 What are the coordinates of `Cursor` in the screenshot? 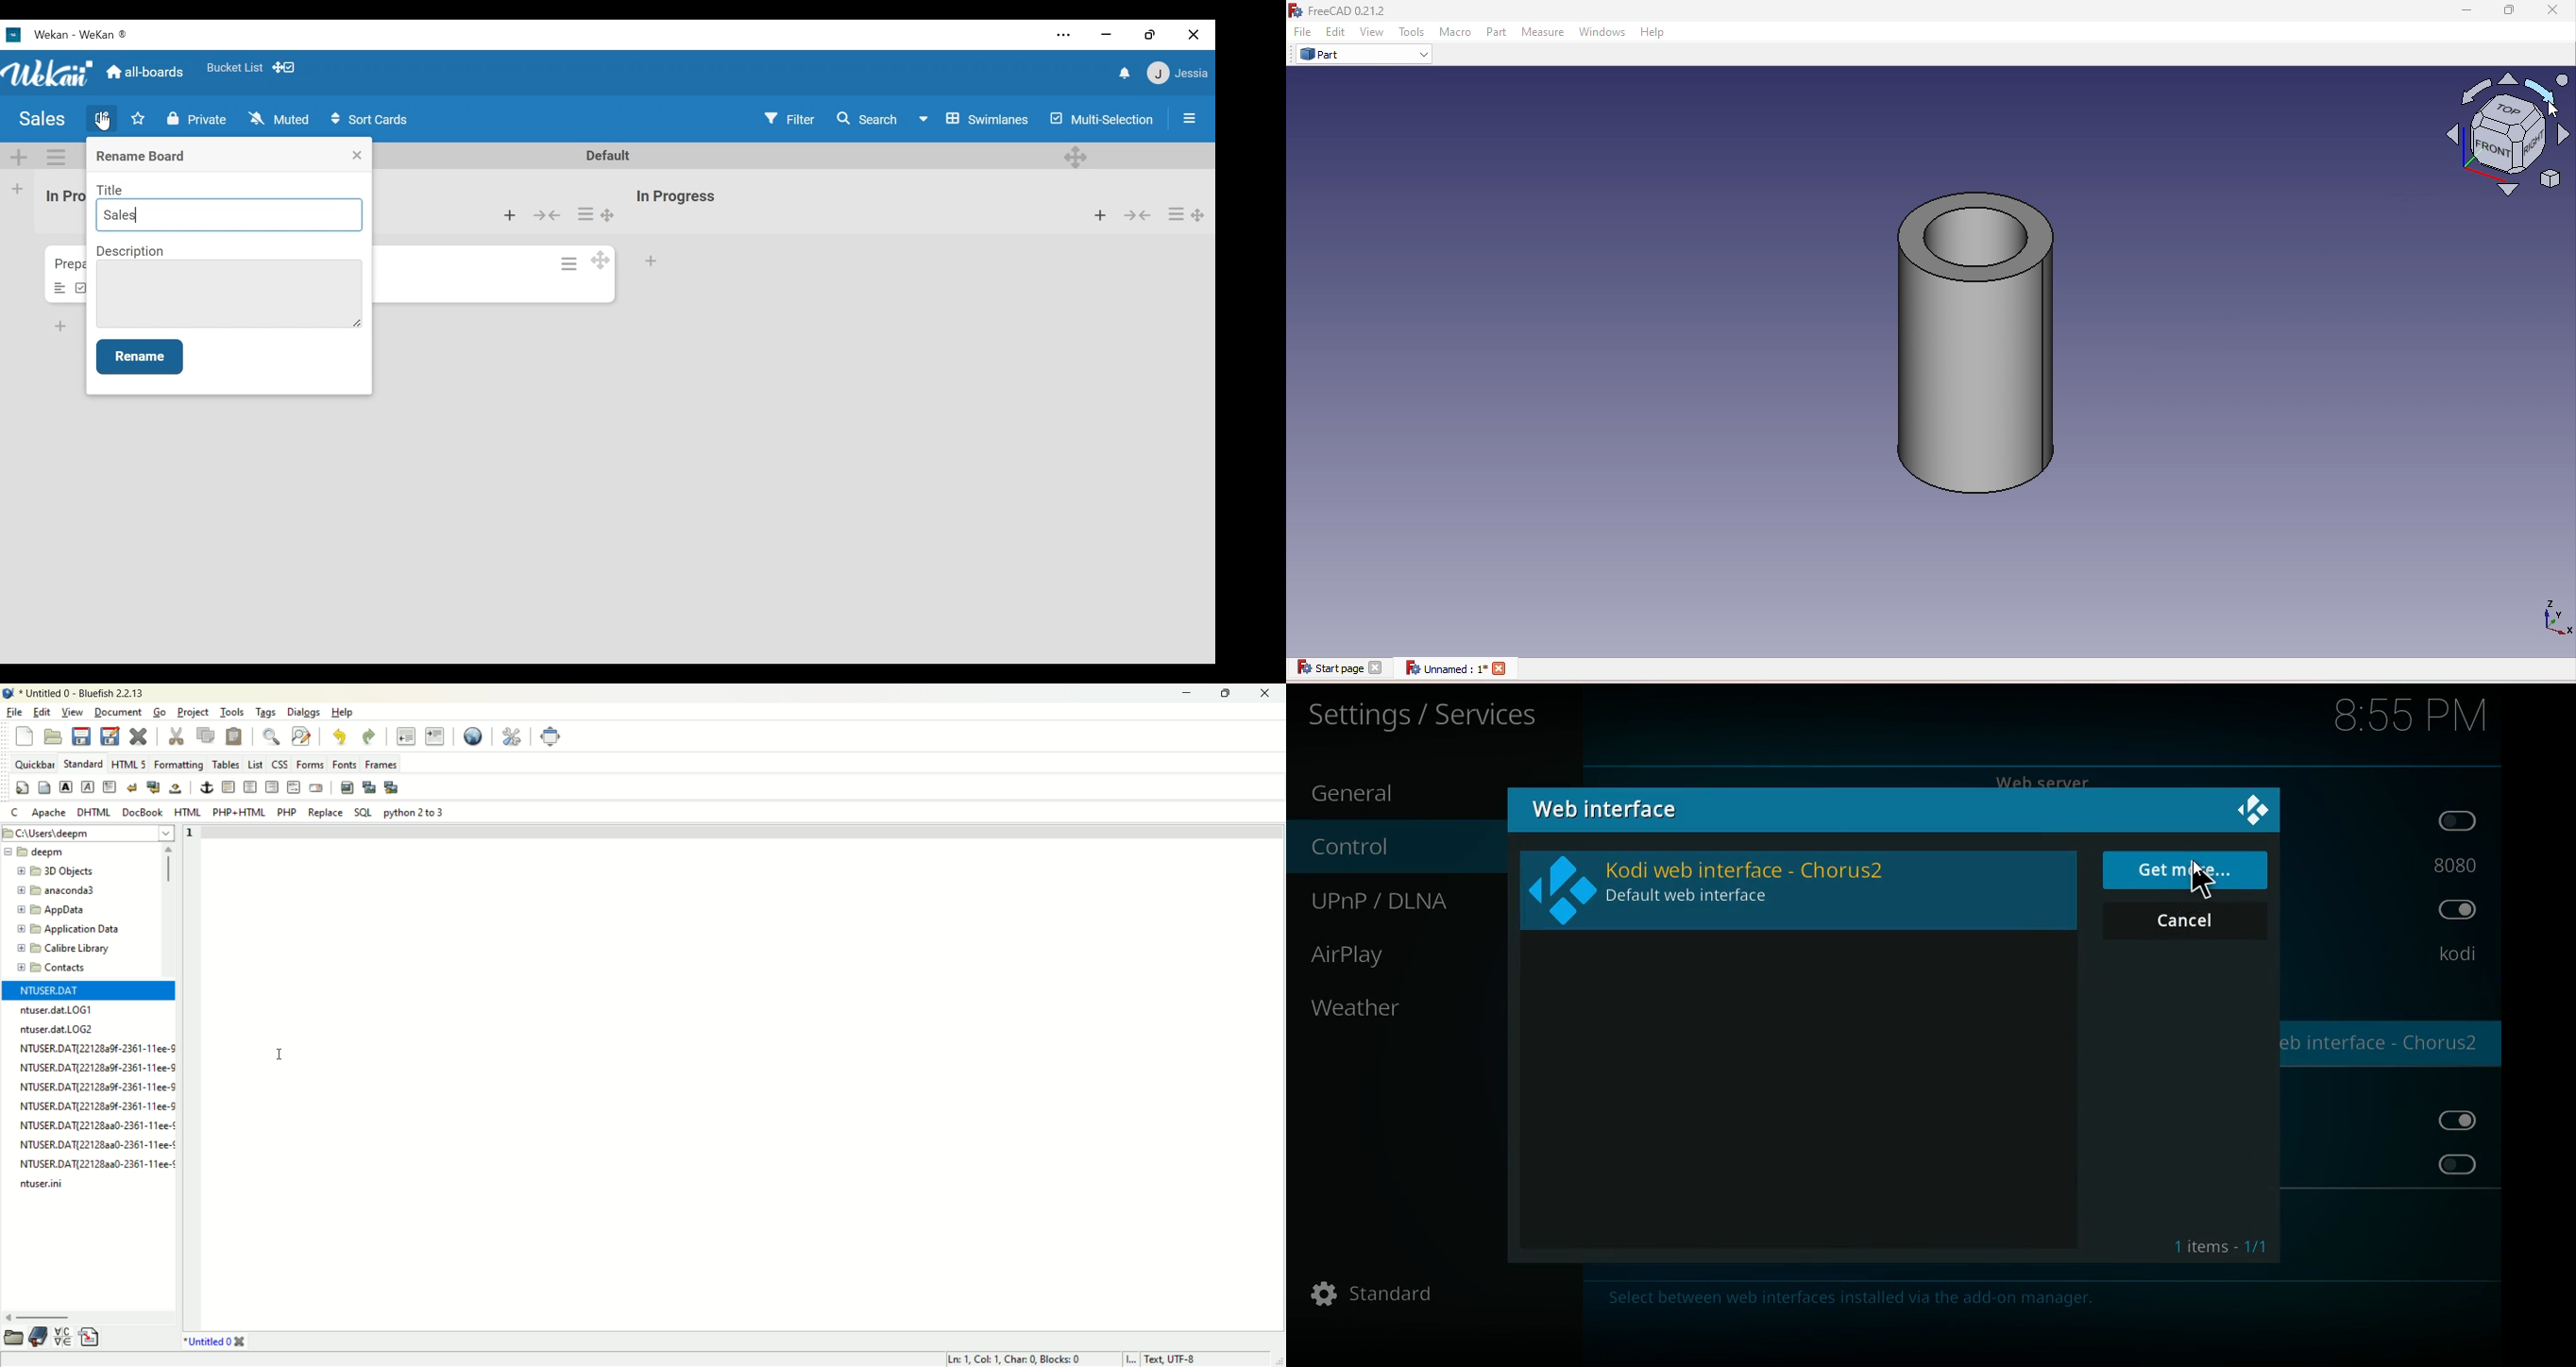 It's located at (2198, 878).